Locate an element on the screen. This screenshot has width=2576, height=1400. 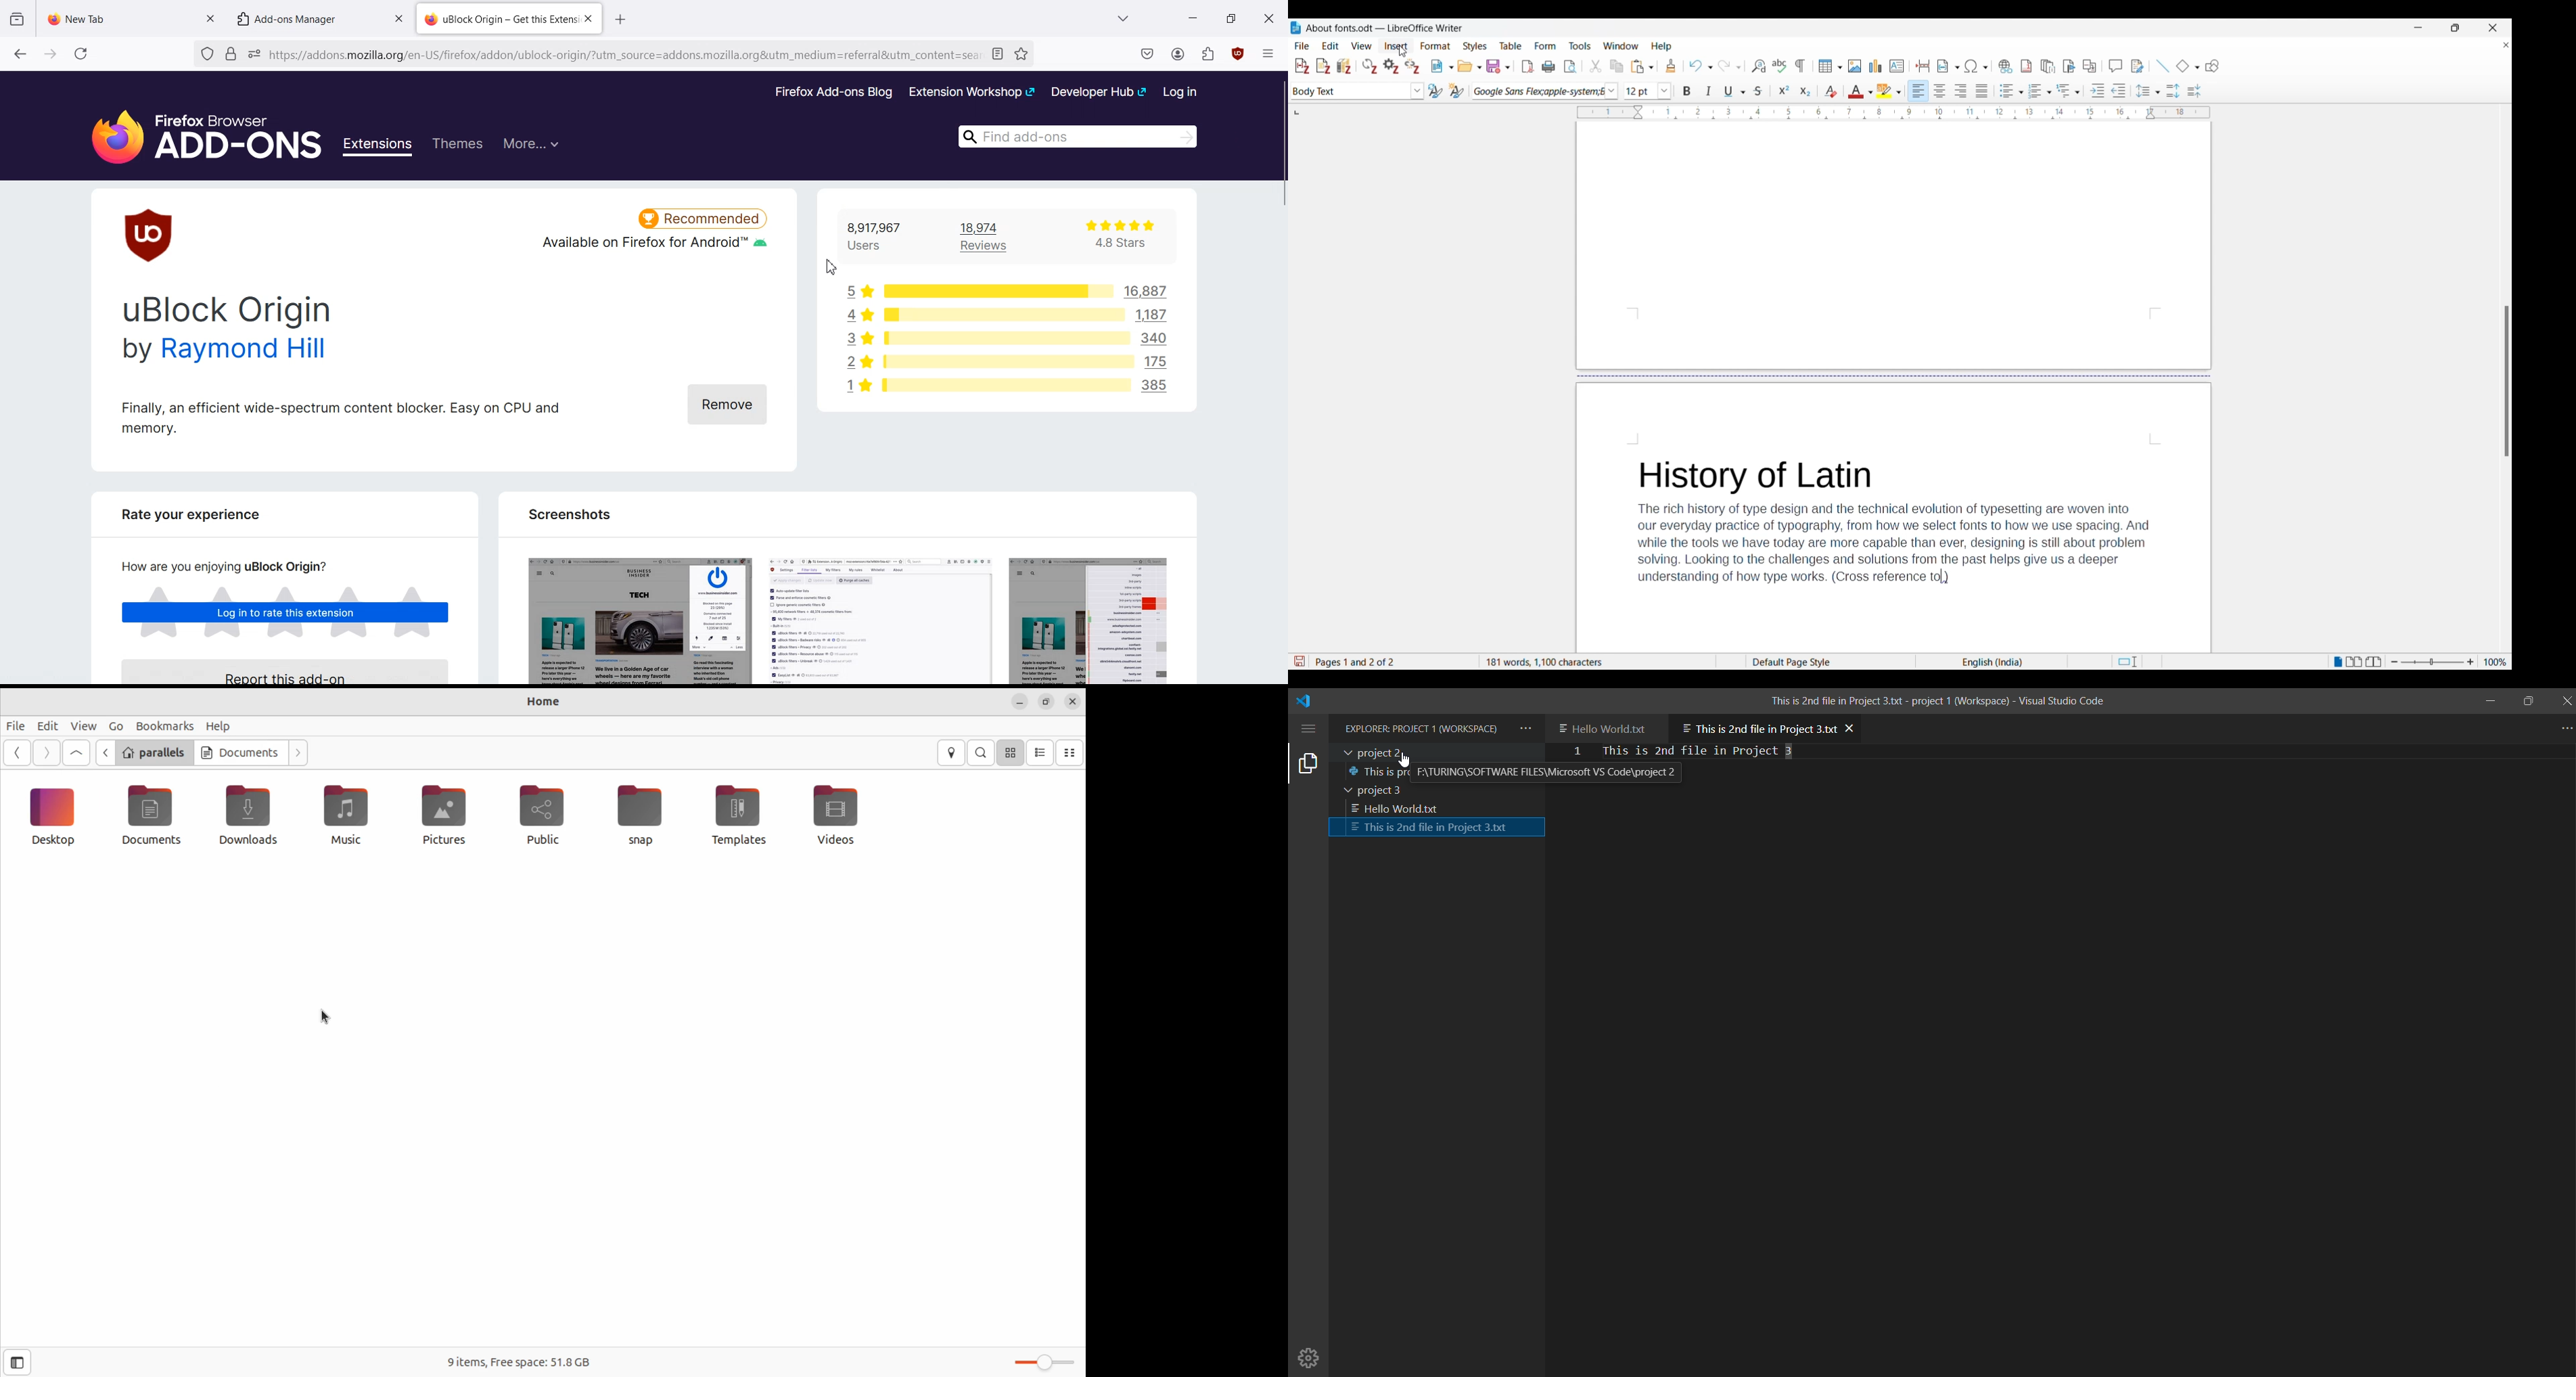
View recent Browsing is located at coordinates (17, 19).